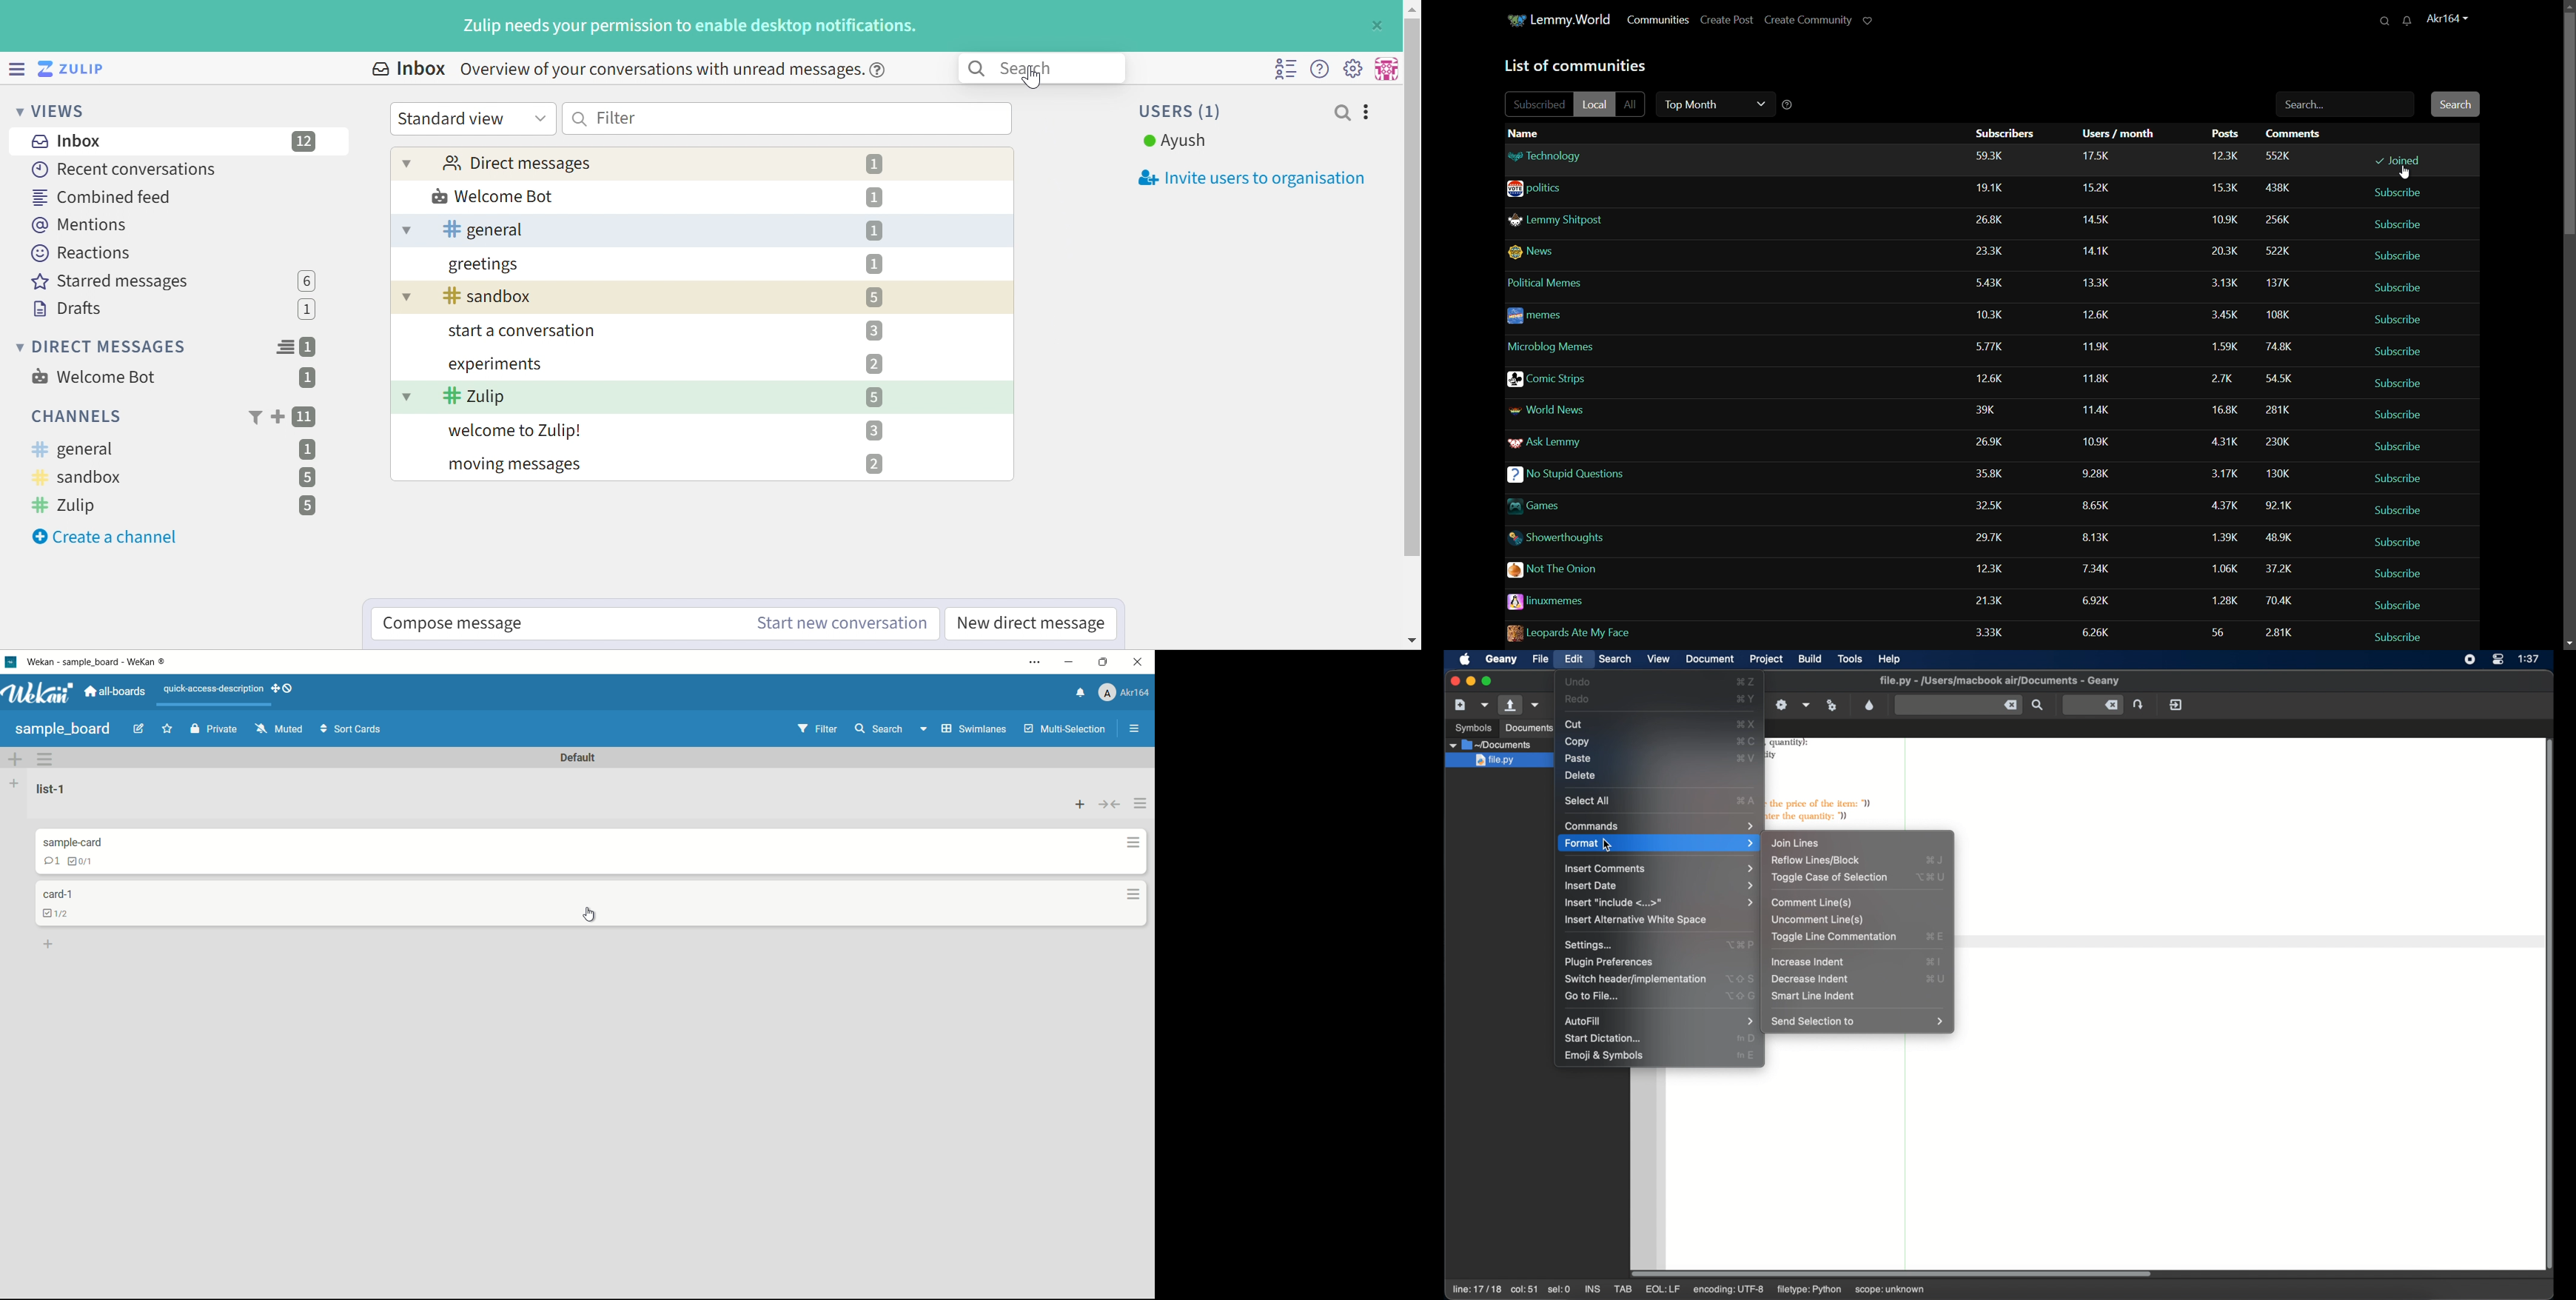 This screenshot has width=2576, height=1316. What do you see at coordinates (1991, 345) in the screenshot?
I see `` at bounding box center [1991, 345].